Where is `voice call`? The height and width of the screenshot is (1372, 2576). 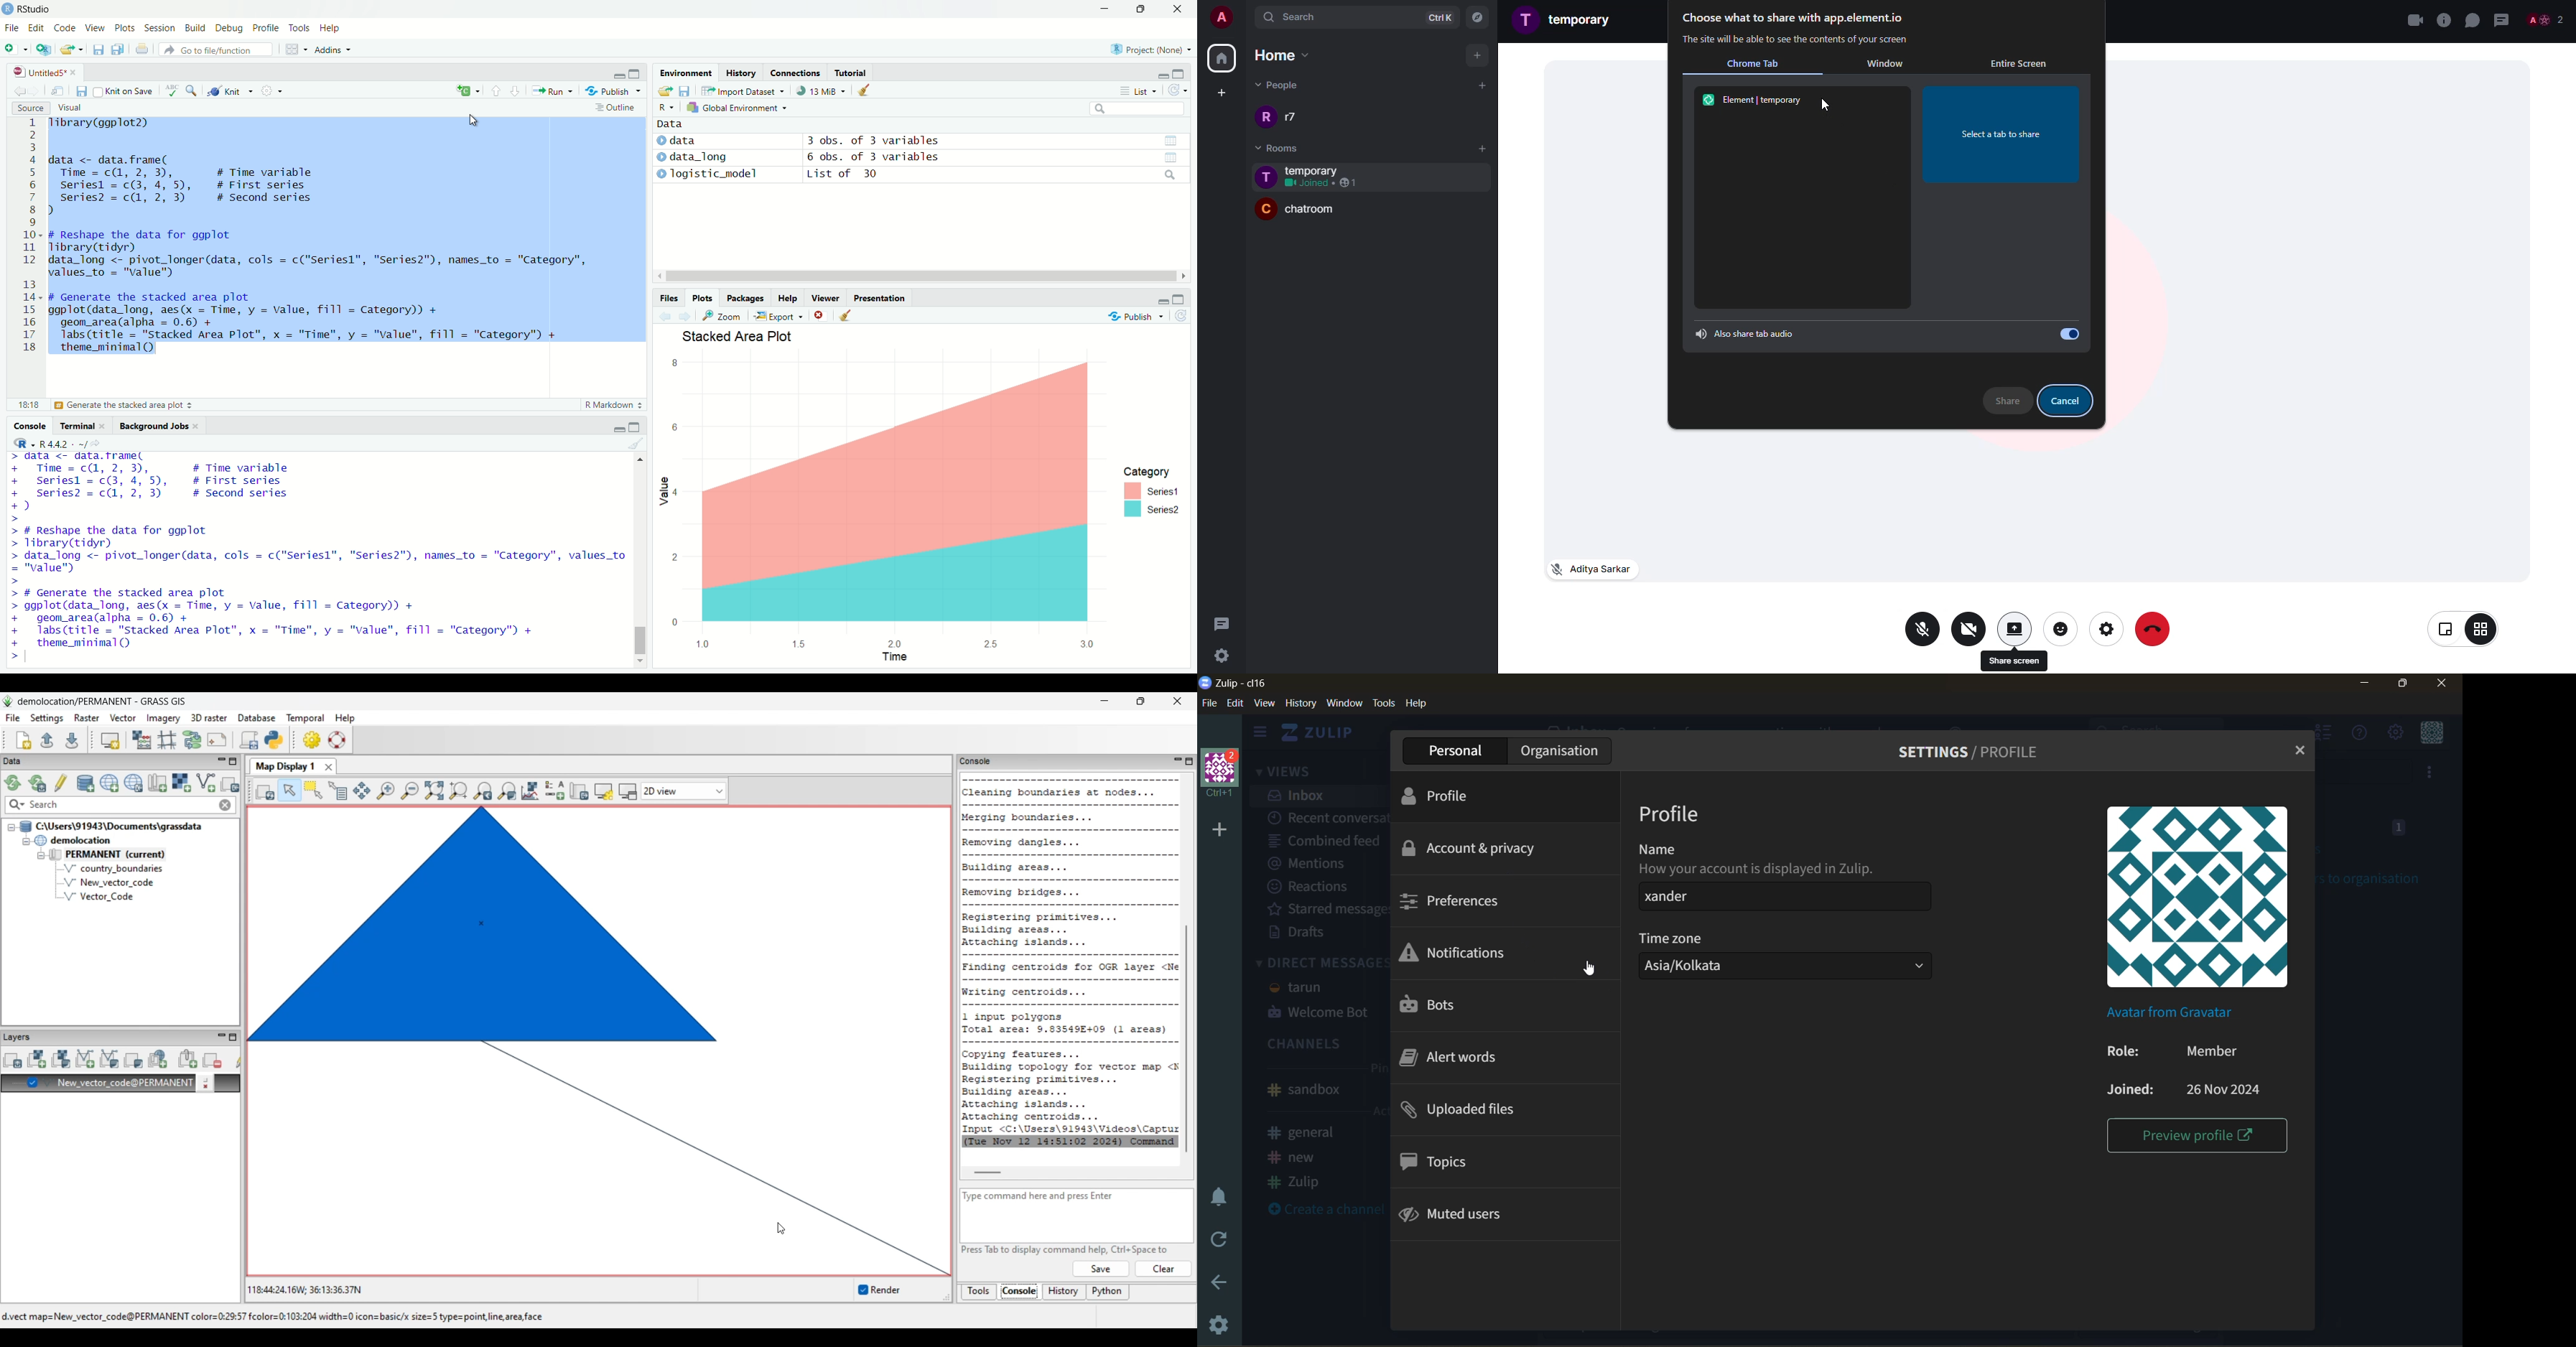 voice call is located at coordinates (2443, 20).